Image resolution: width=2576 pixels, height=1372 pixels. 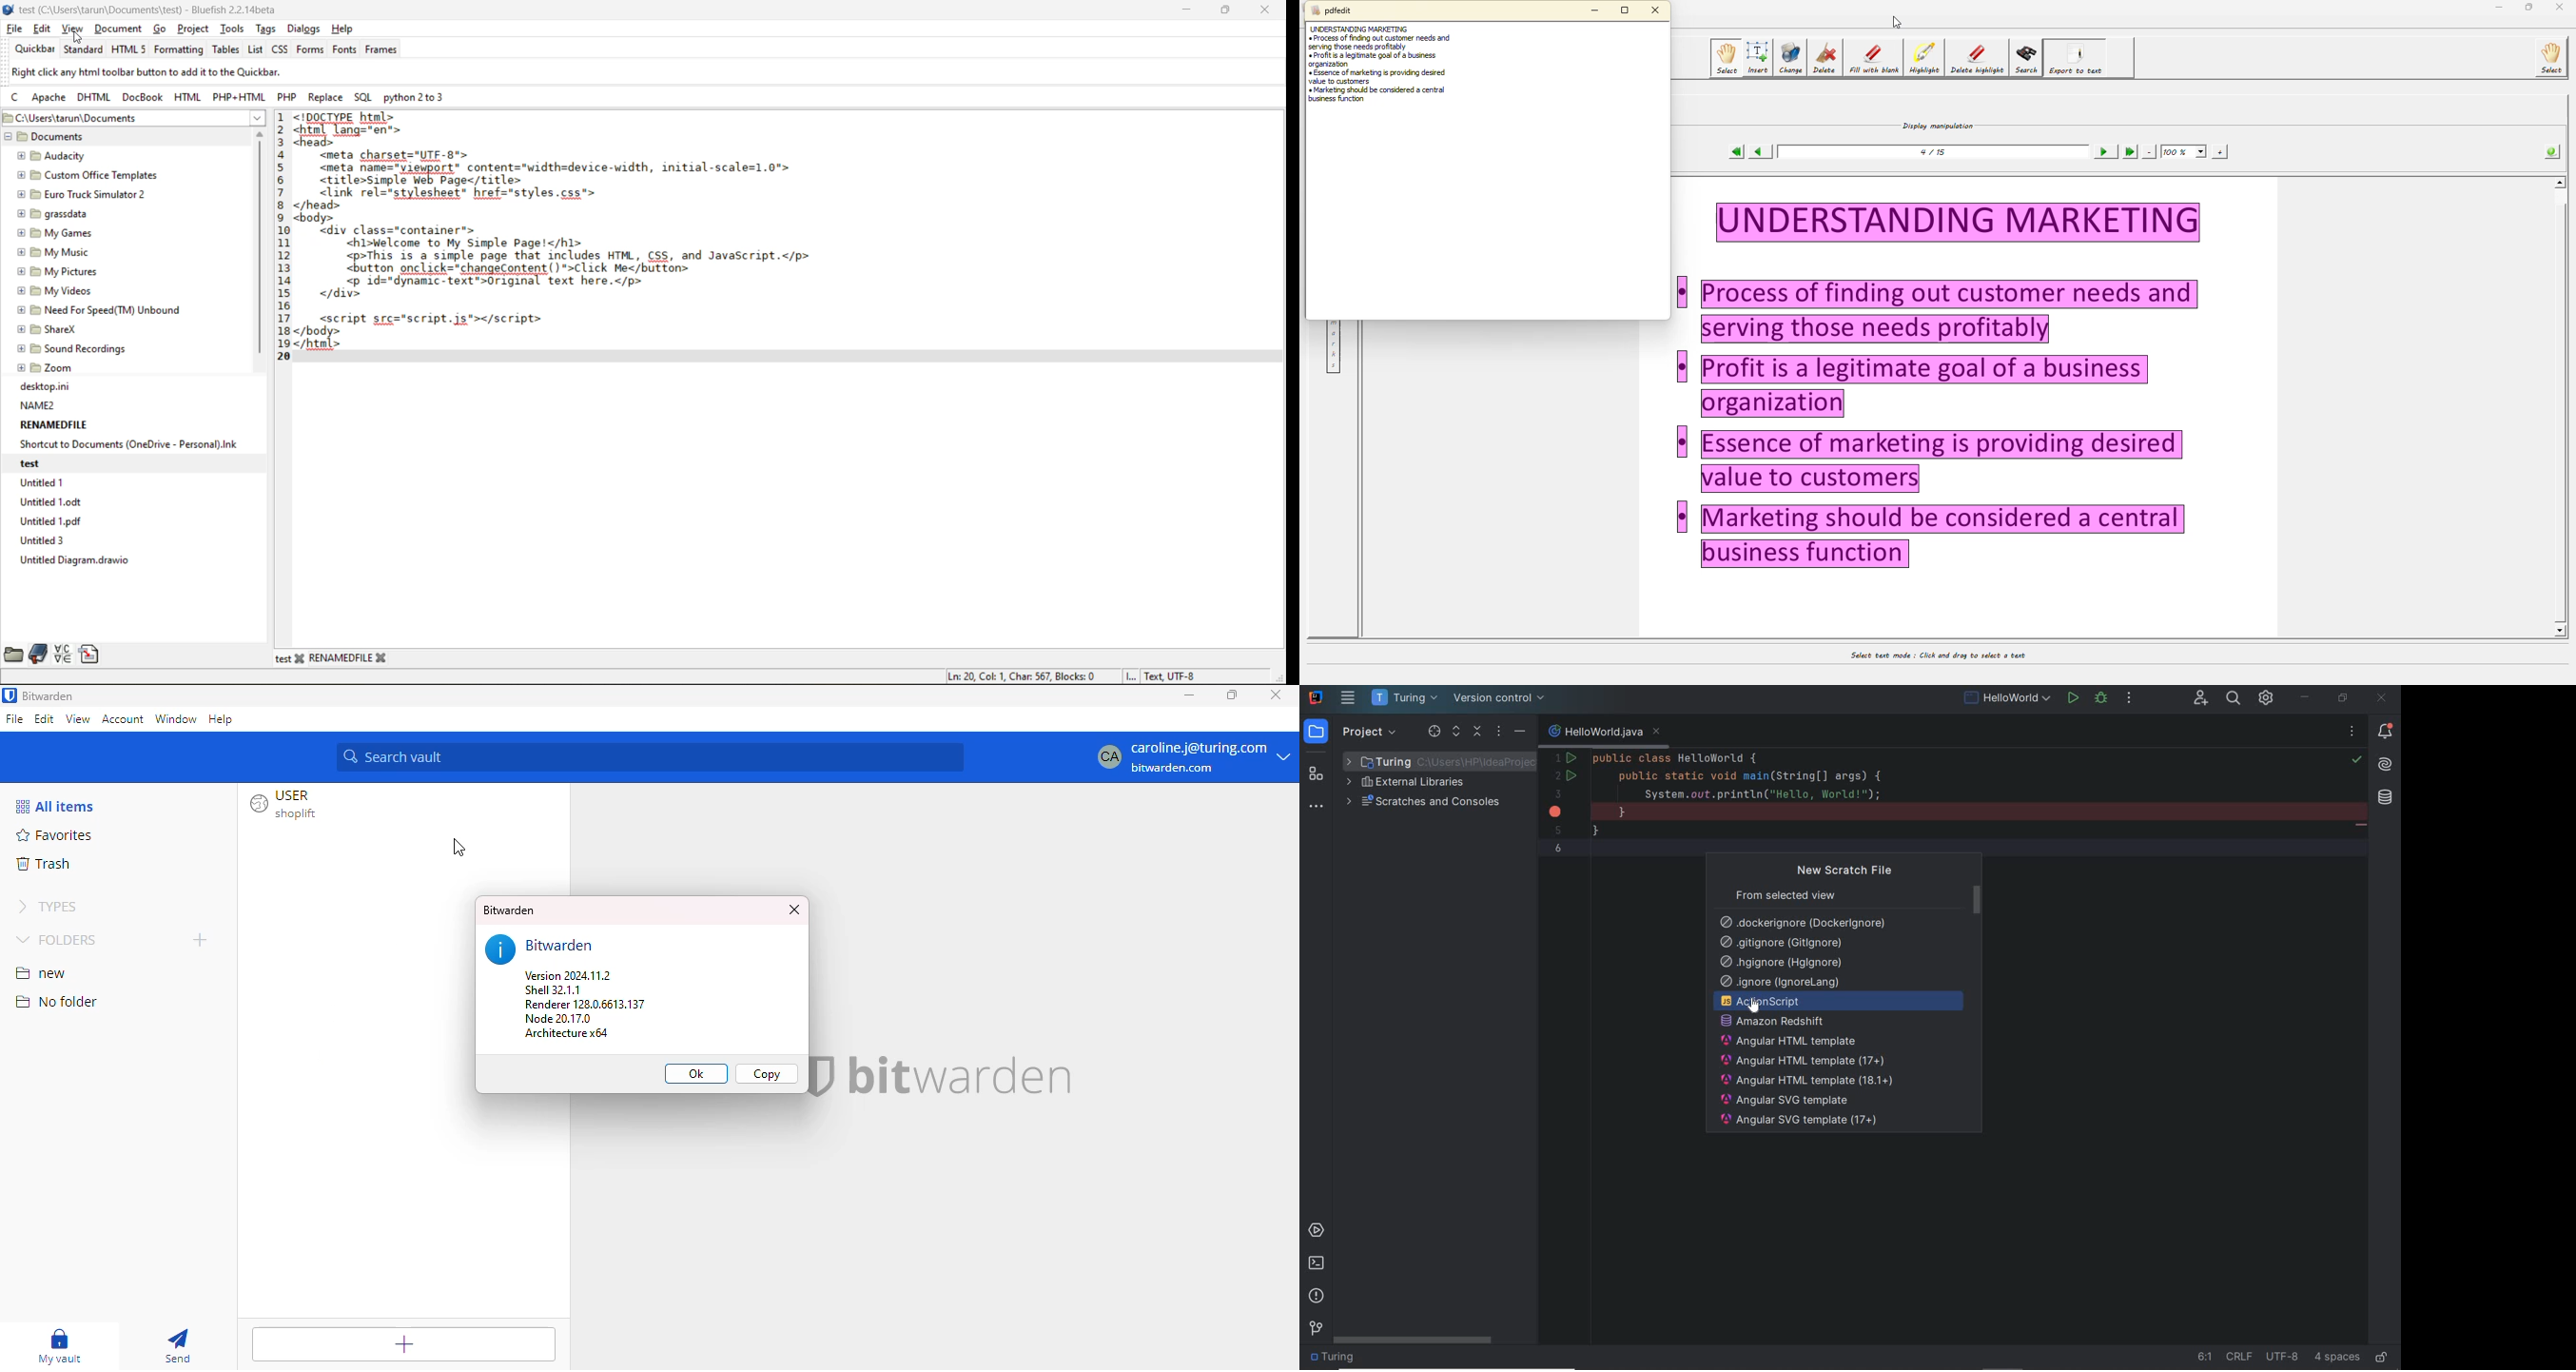 I want to click on close tab, so click(x=1657, y=732).